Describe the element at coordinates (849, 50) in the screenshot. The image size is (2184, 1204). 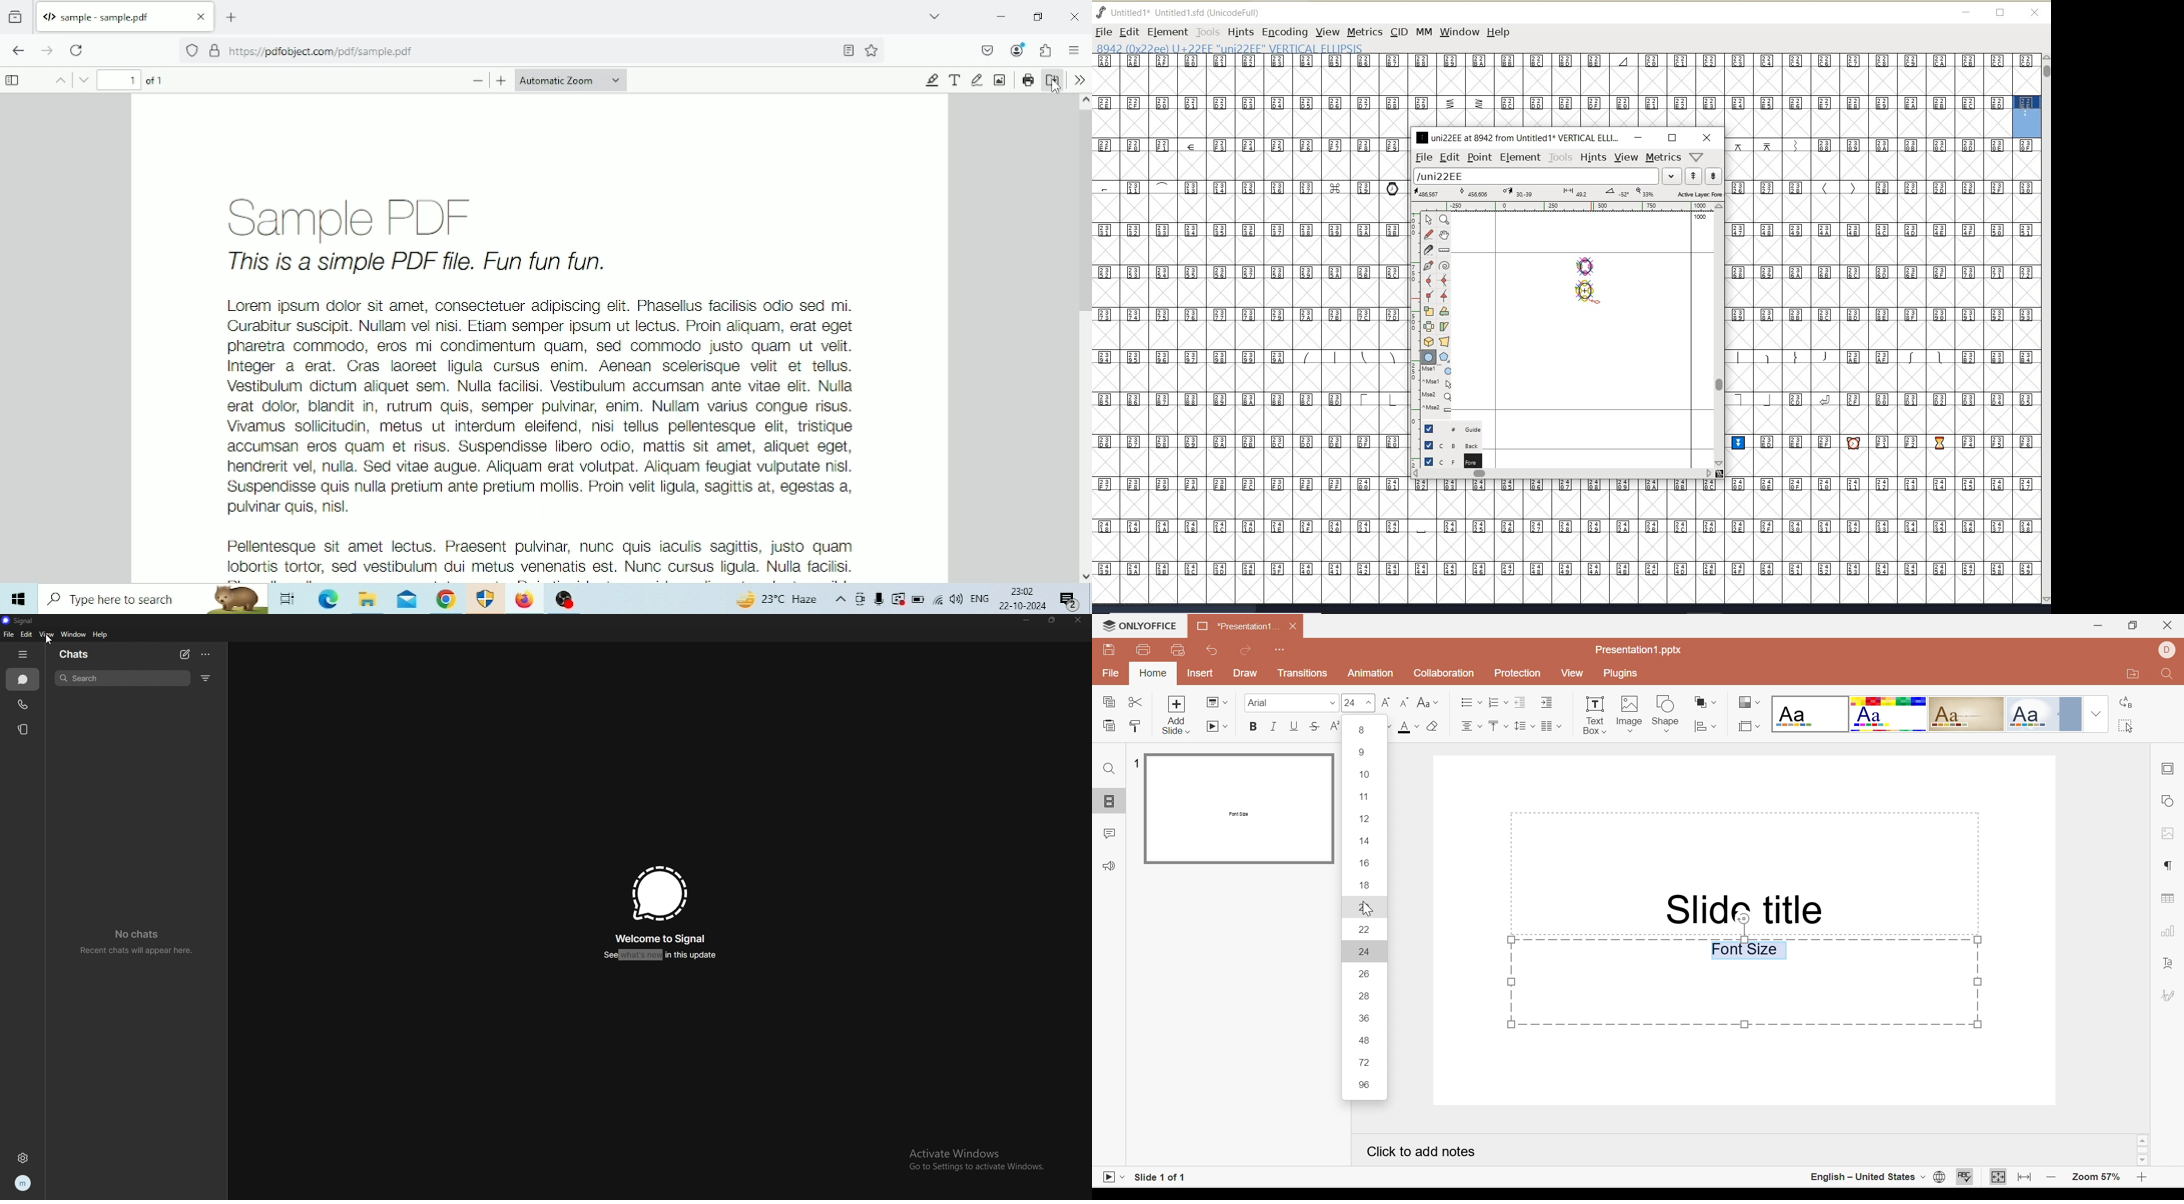
I see `Bookmark this page` at that location.